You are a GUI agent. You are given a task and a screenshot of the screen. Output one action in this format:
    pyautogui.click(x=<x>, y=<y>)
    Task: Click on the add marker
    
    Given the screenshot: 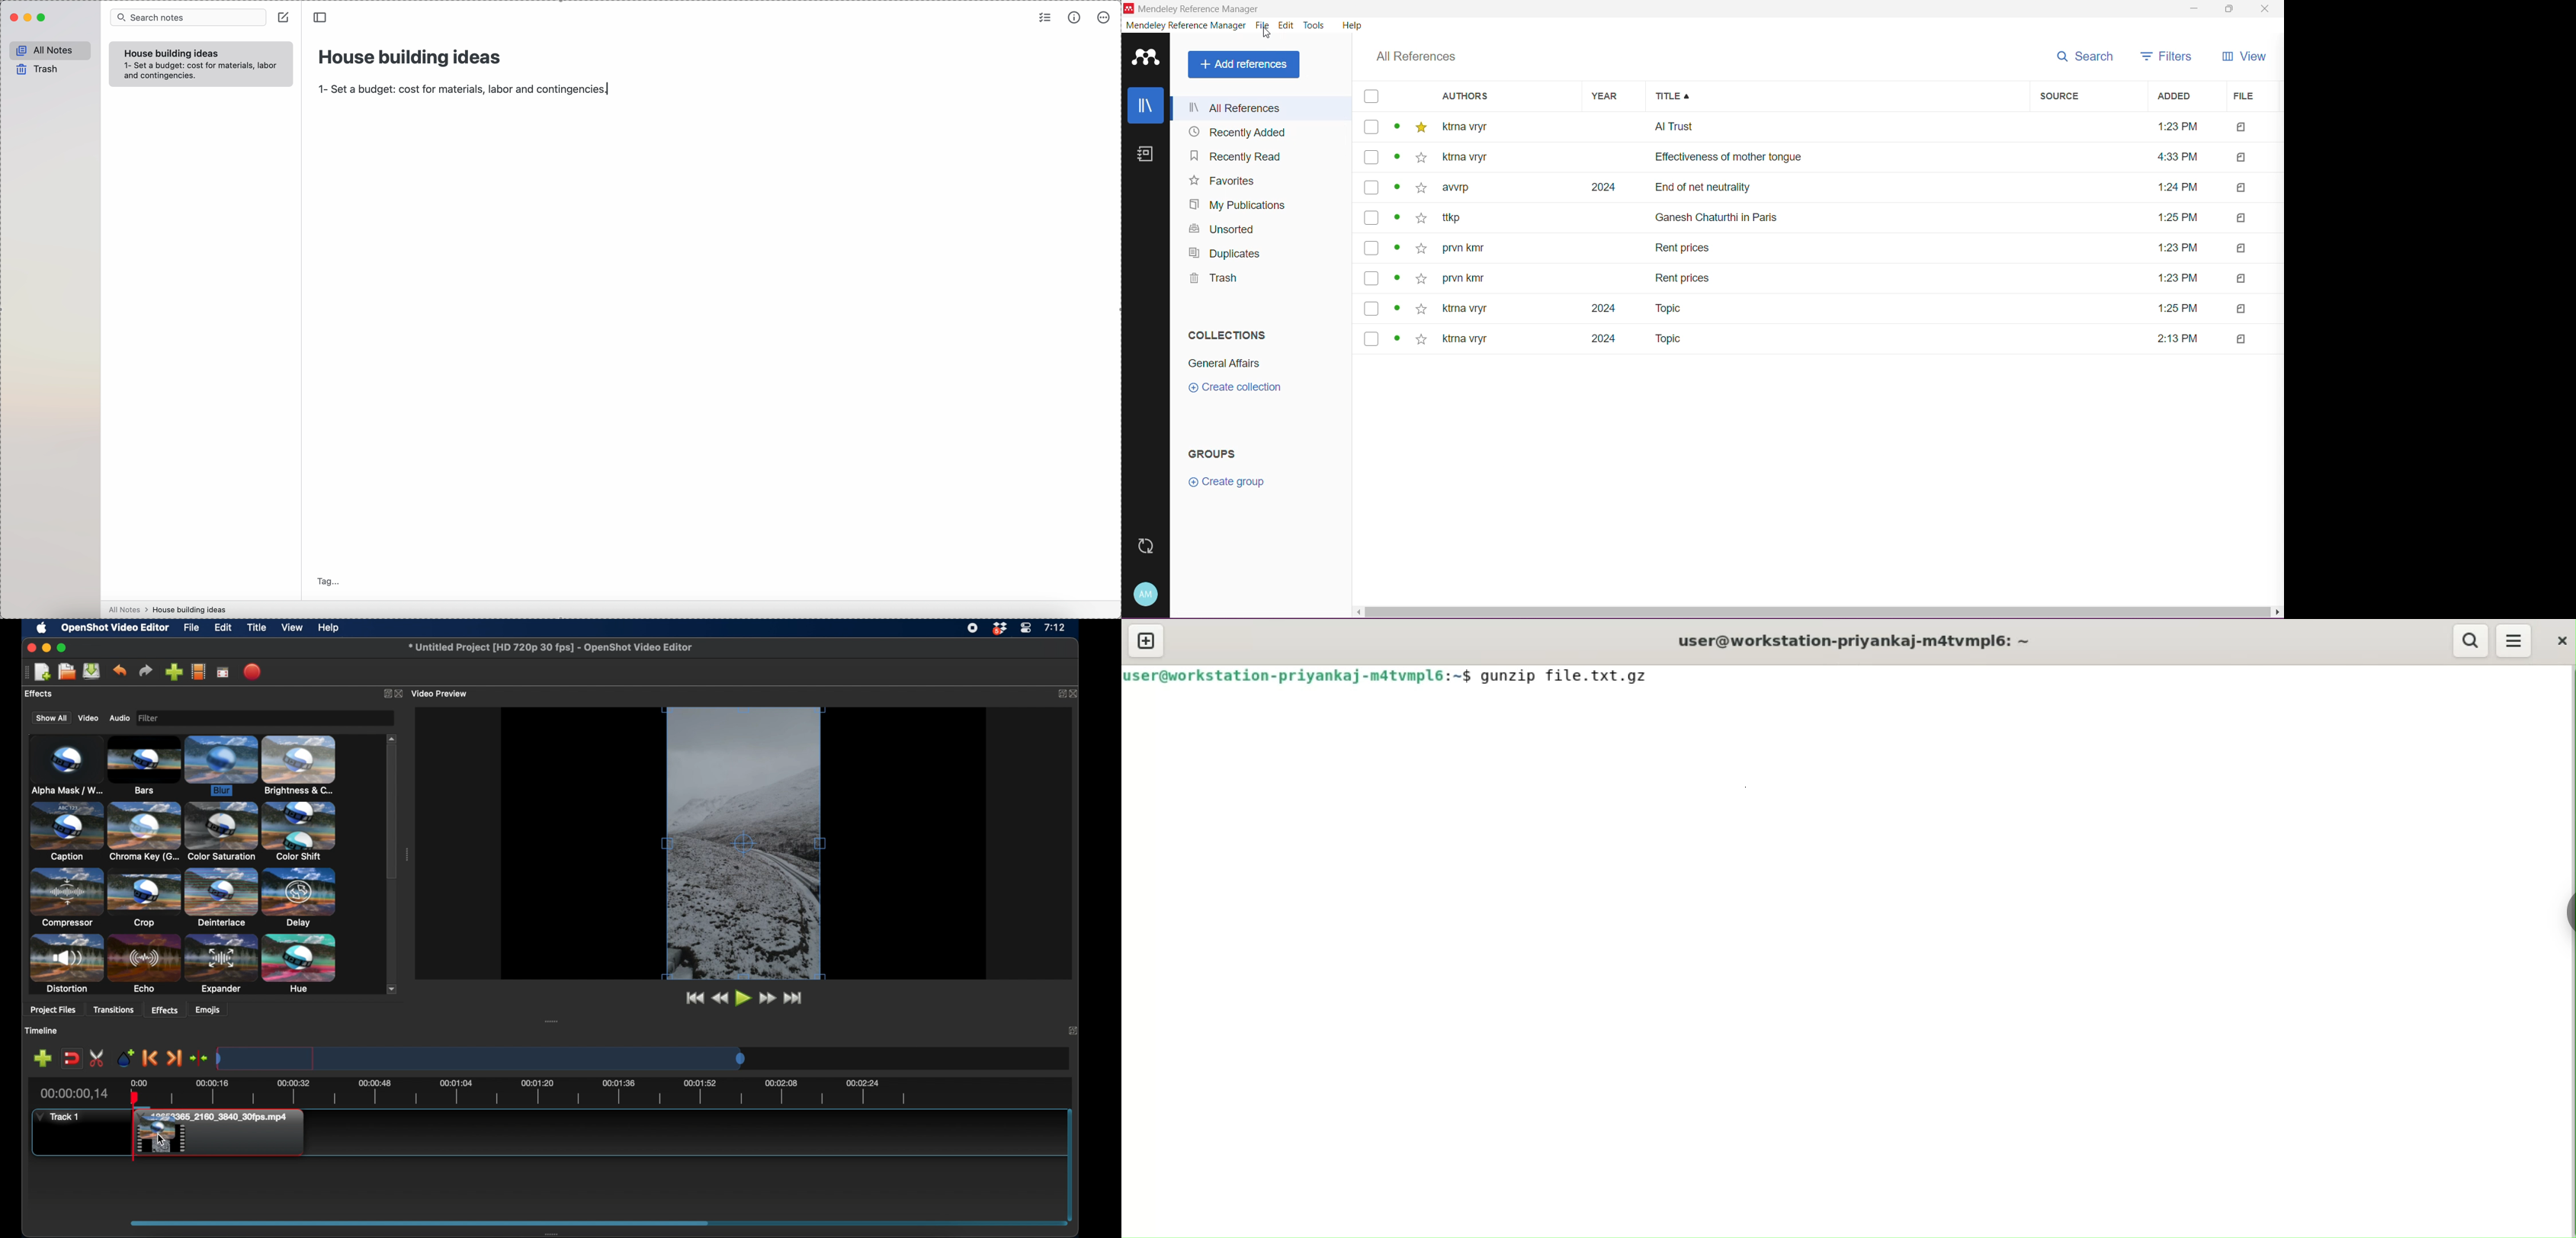 What is the action you would take?
    pyautogui.click(x=124, y=1057)
    